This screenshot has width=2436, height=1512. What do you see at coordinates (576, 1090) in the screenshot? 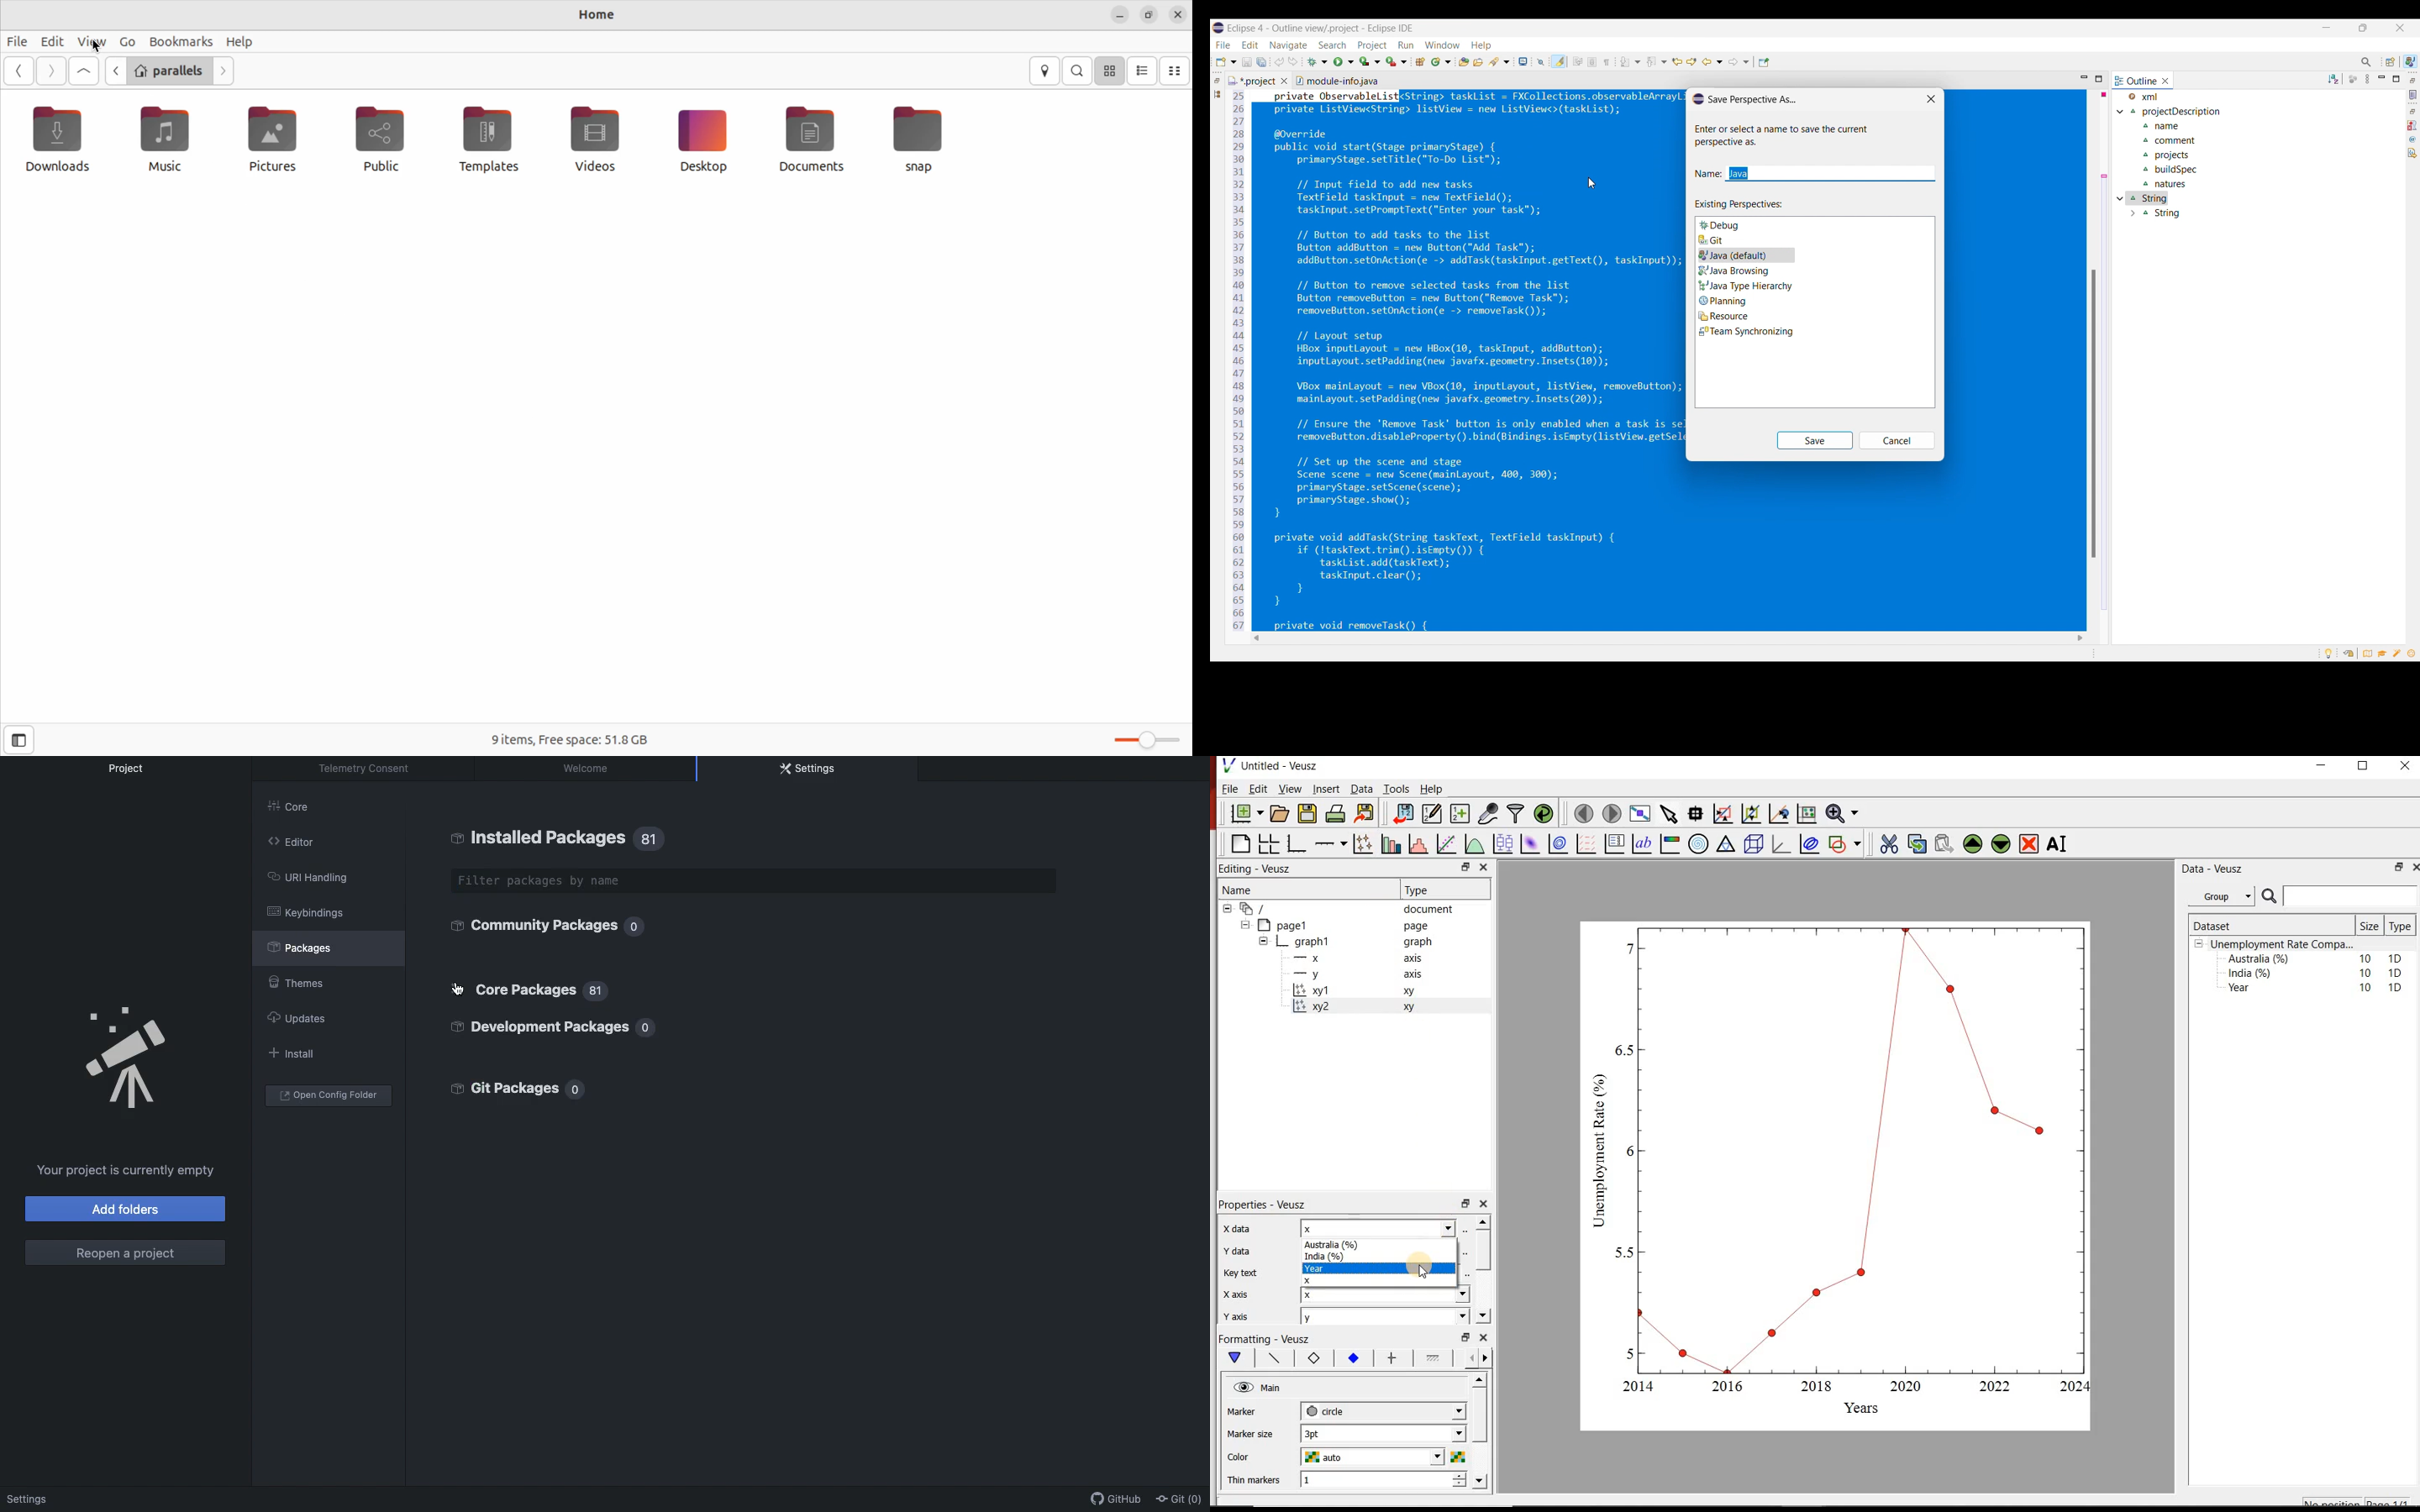
I see `0` at bounding box center [576, 1090].